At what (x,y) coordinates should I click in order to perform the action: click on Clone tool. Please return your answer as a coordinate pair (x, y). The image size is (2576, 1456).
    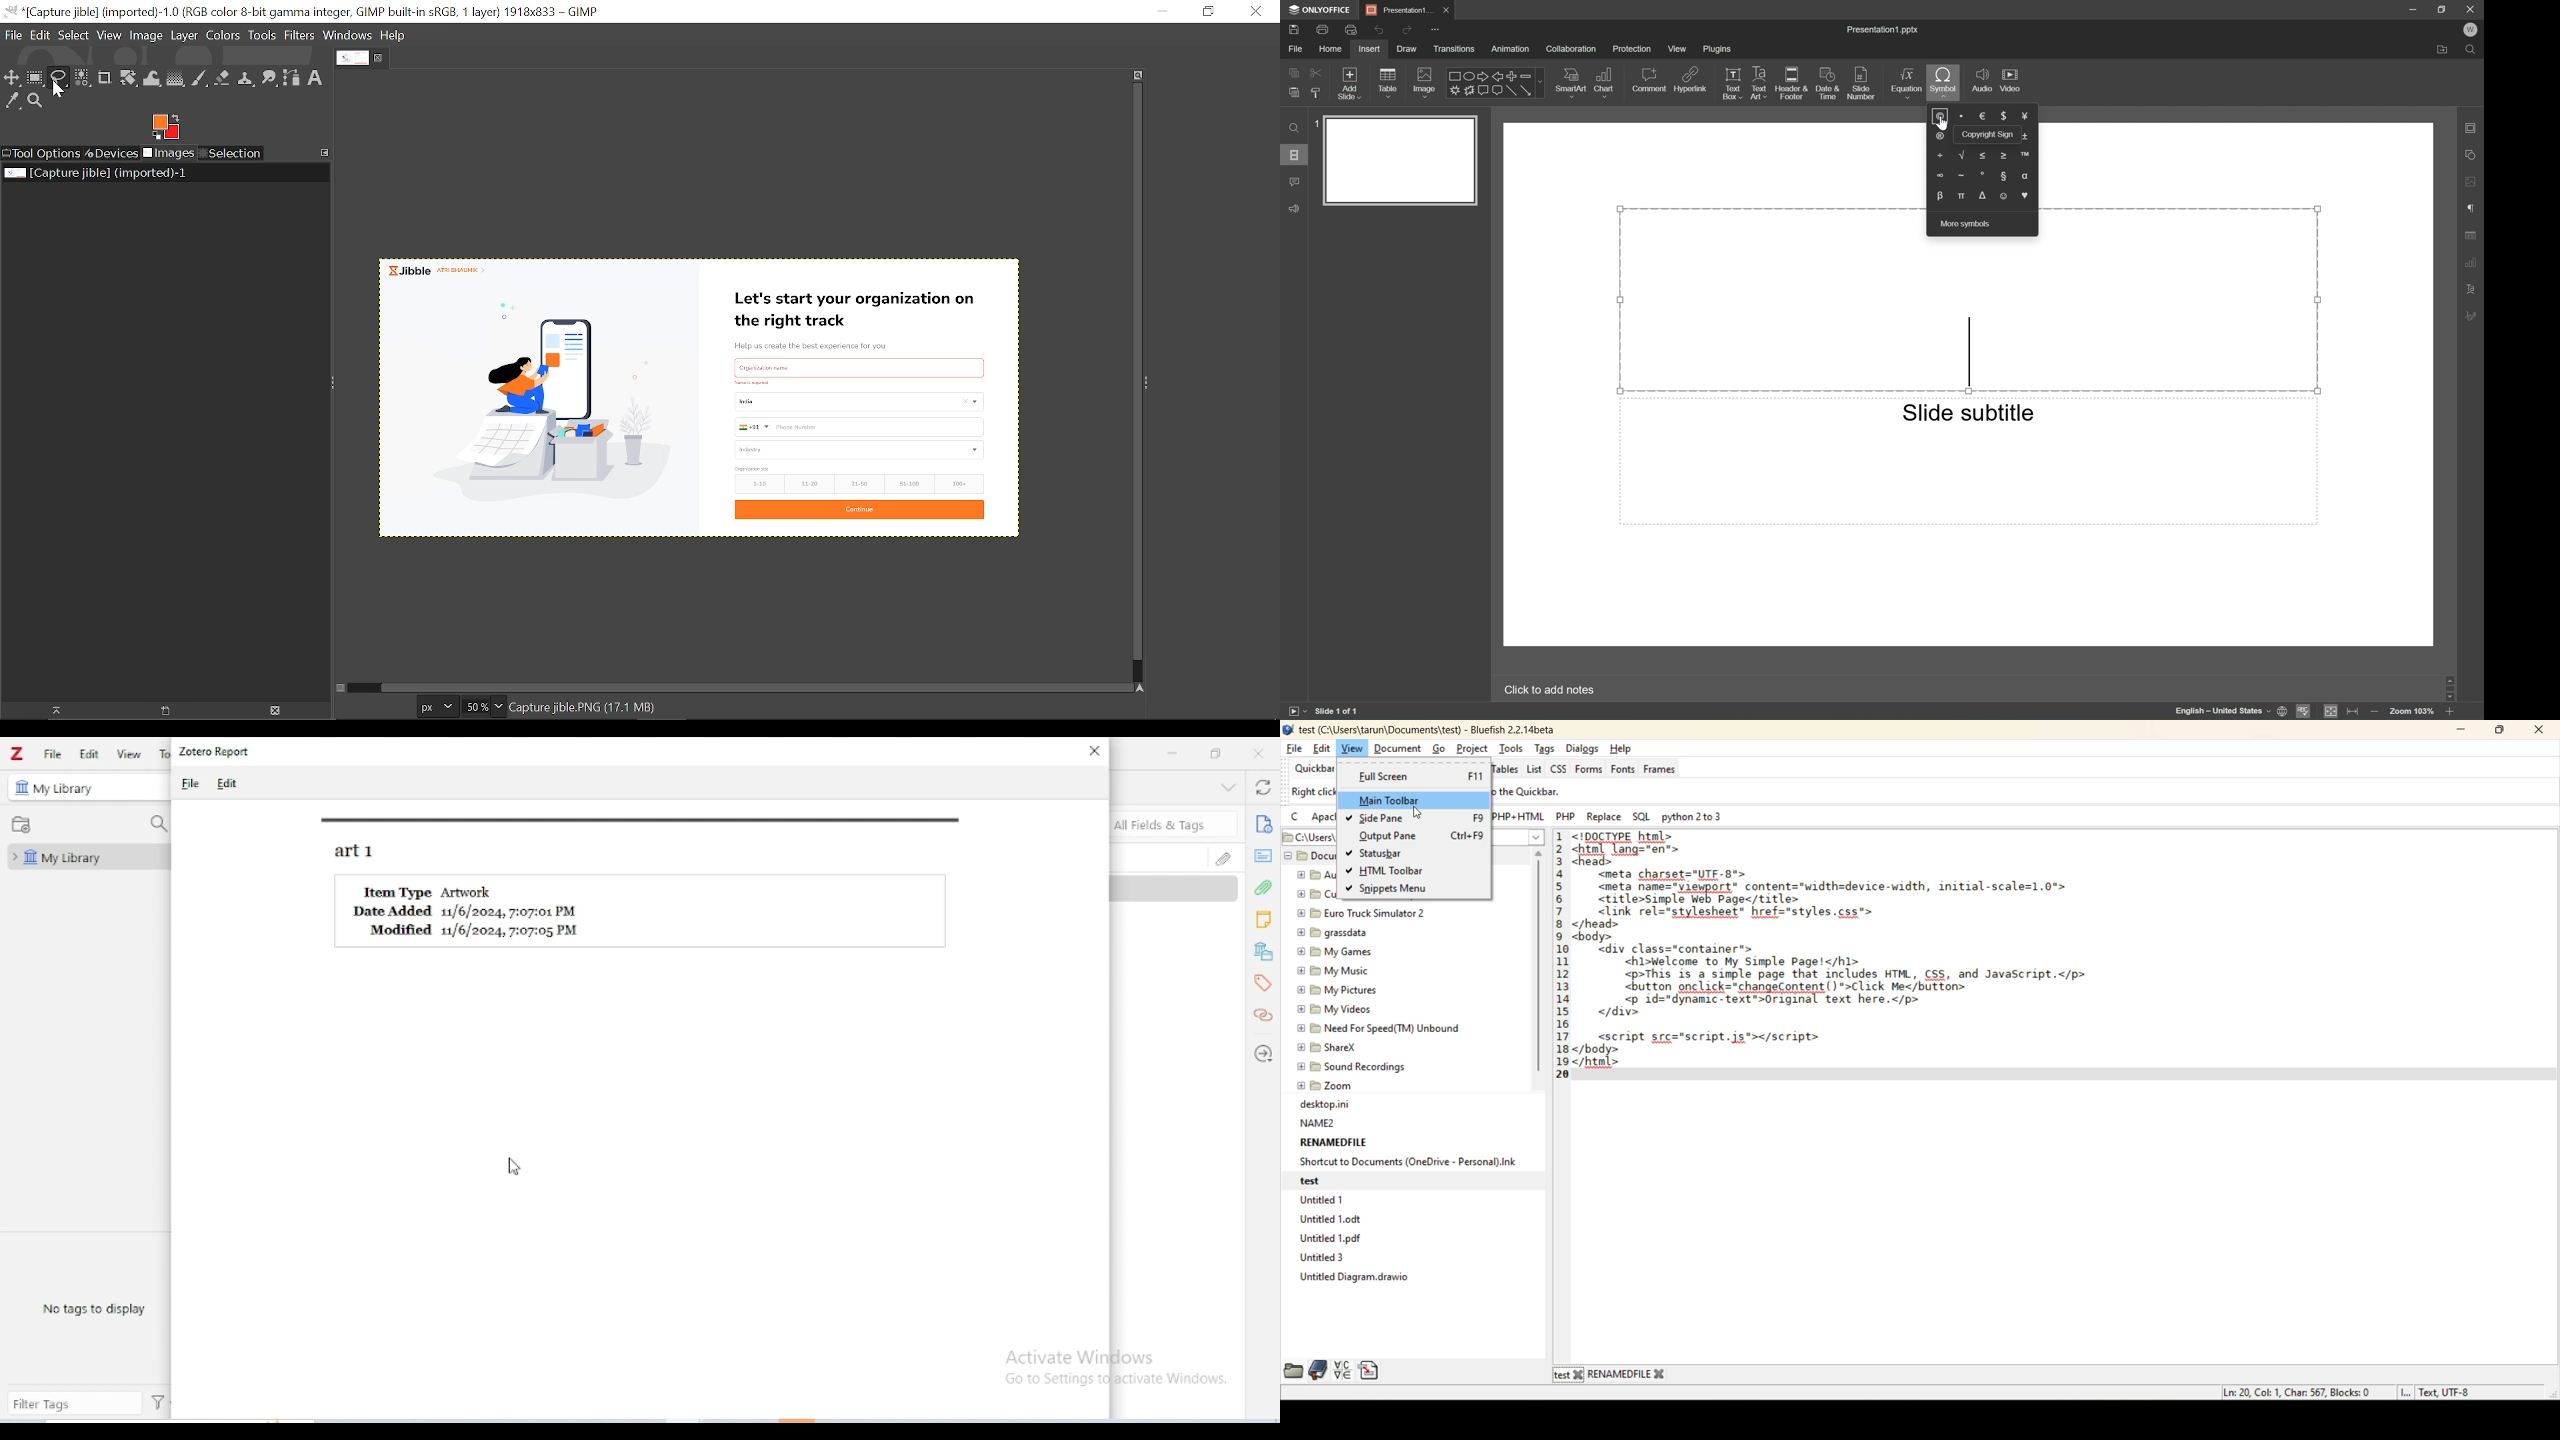
    Looking at the image, I should click on (245, 80).